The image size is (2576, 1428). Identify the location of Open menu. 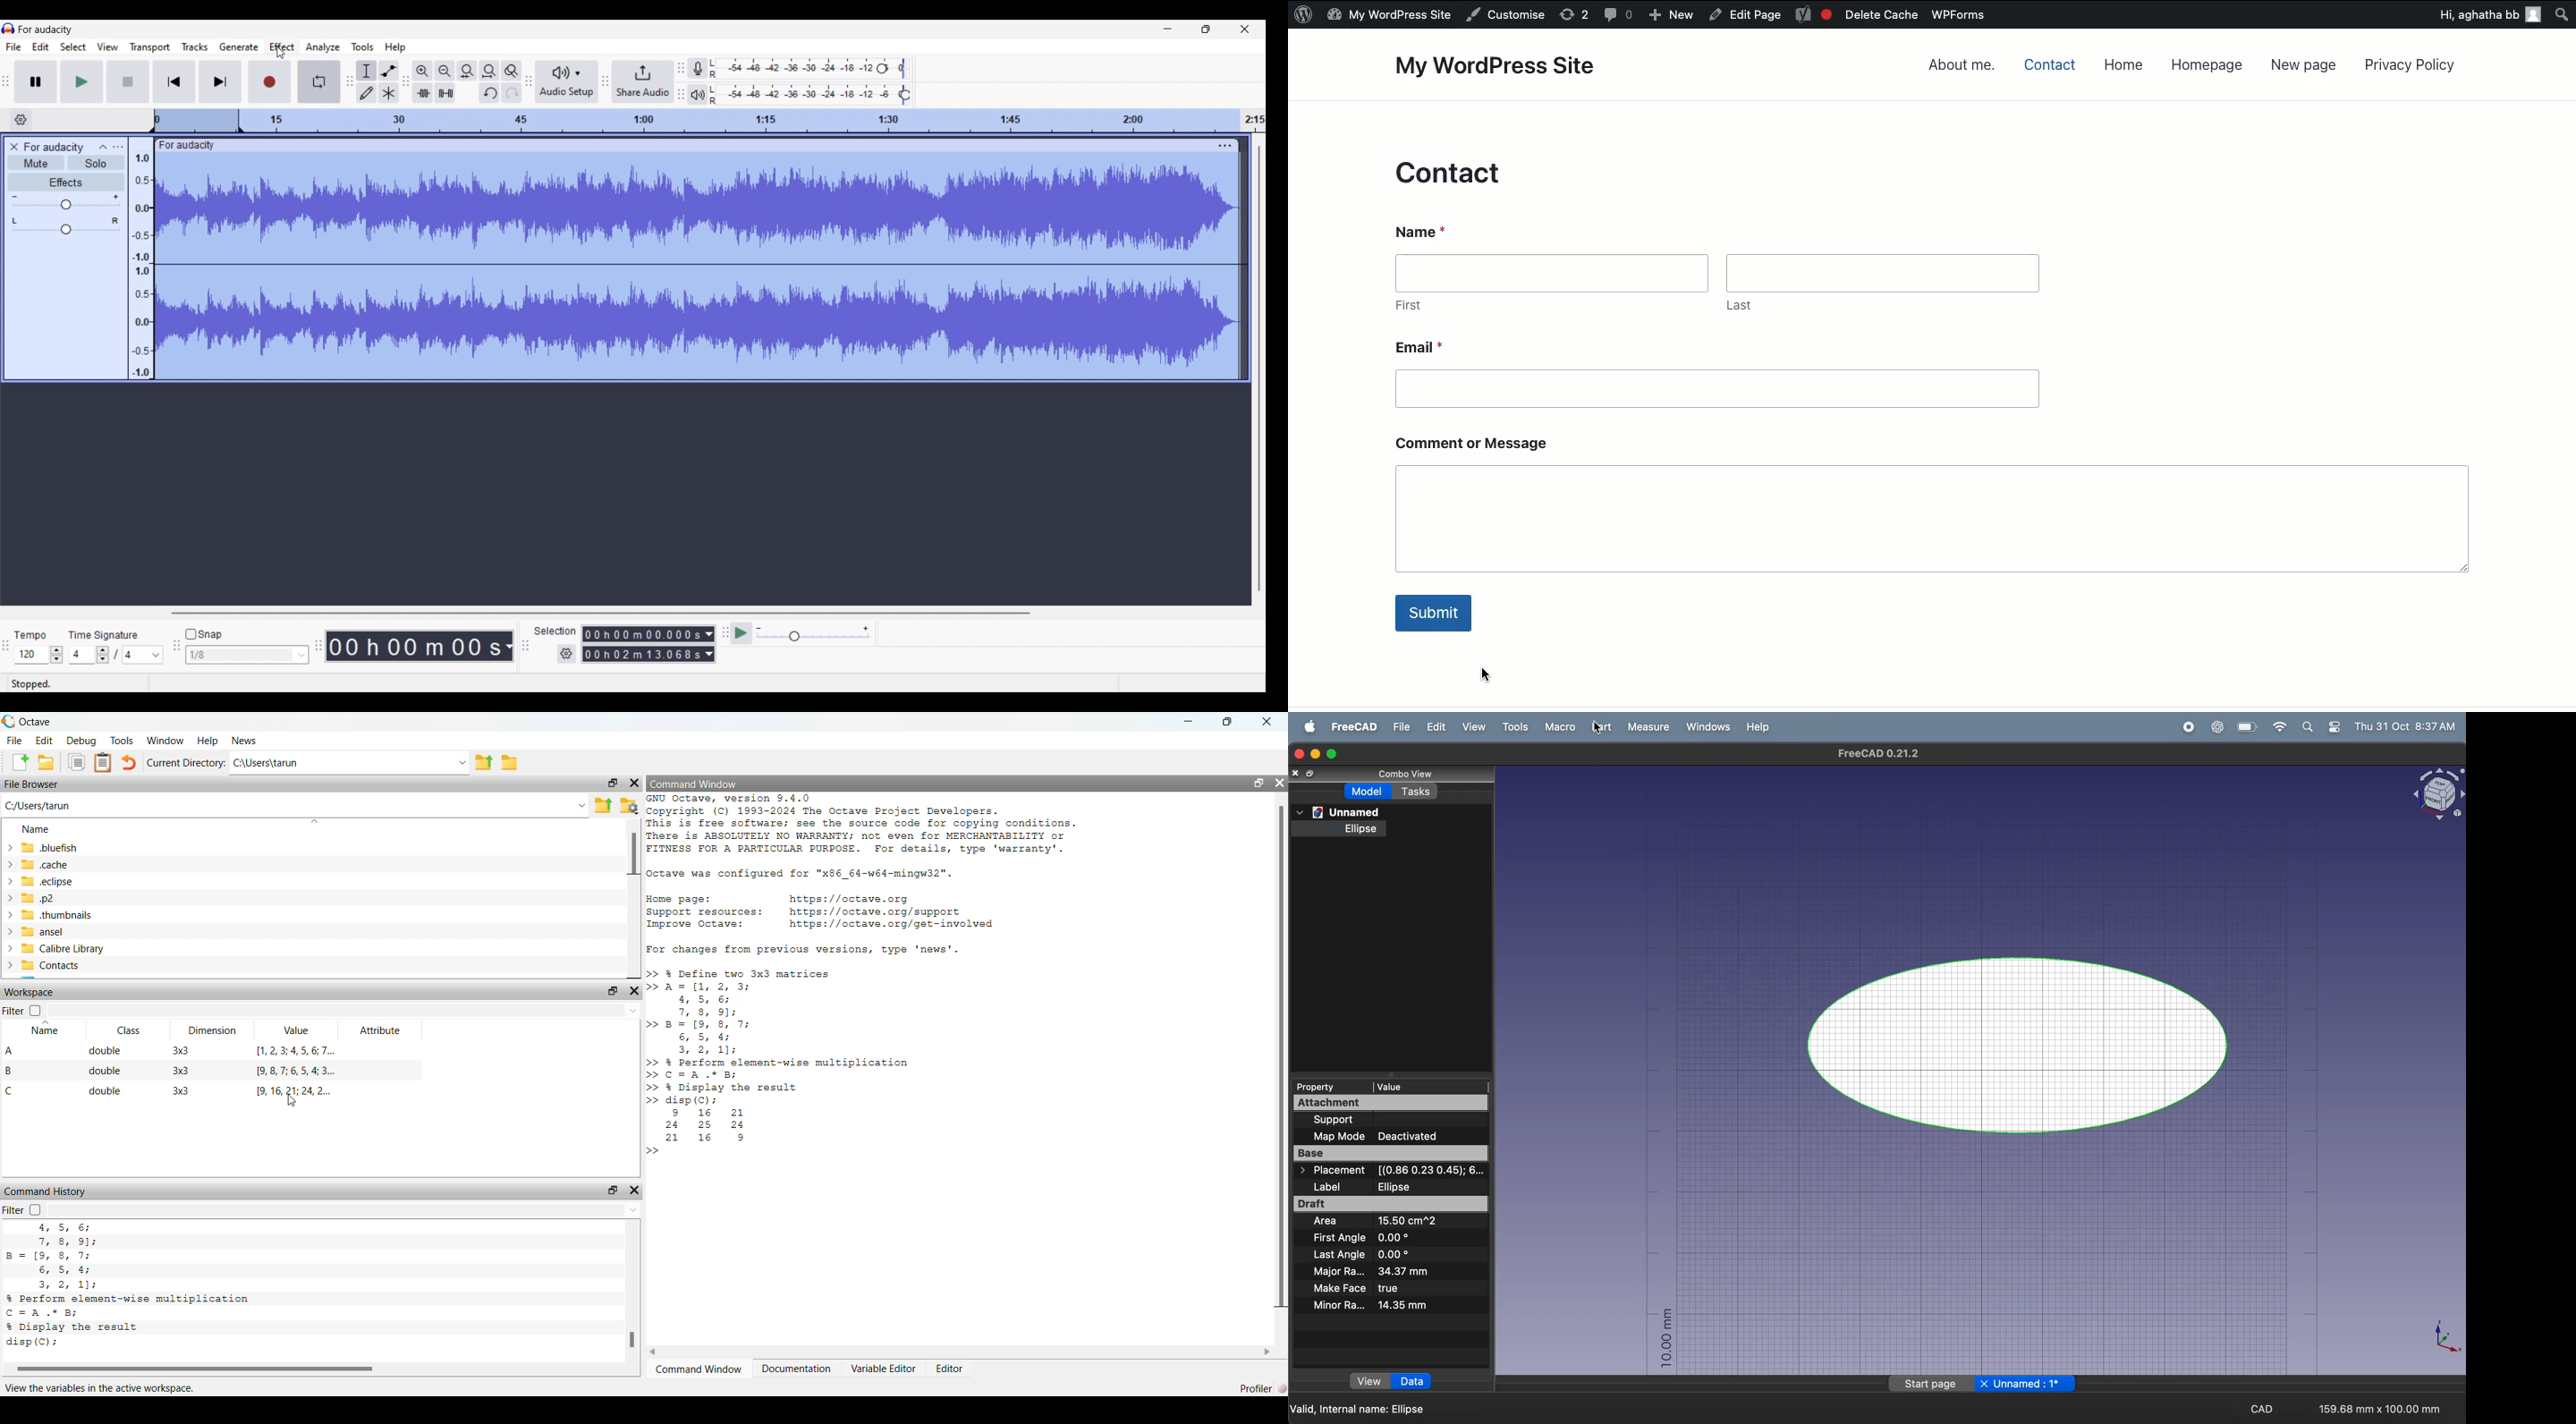
(117, 146).